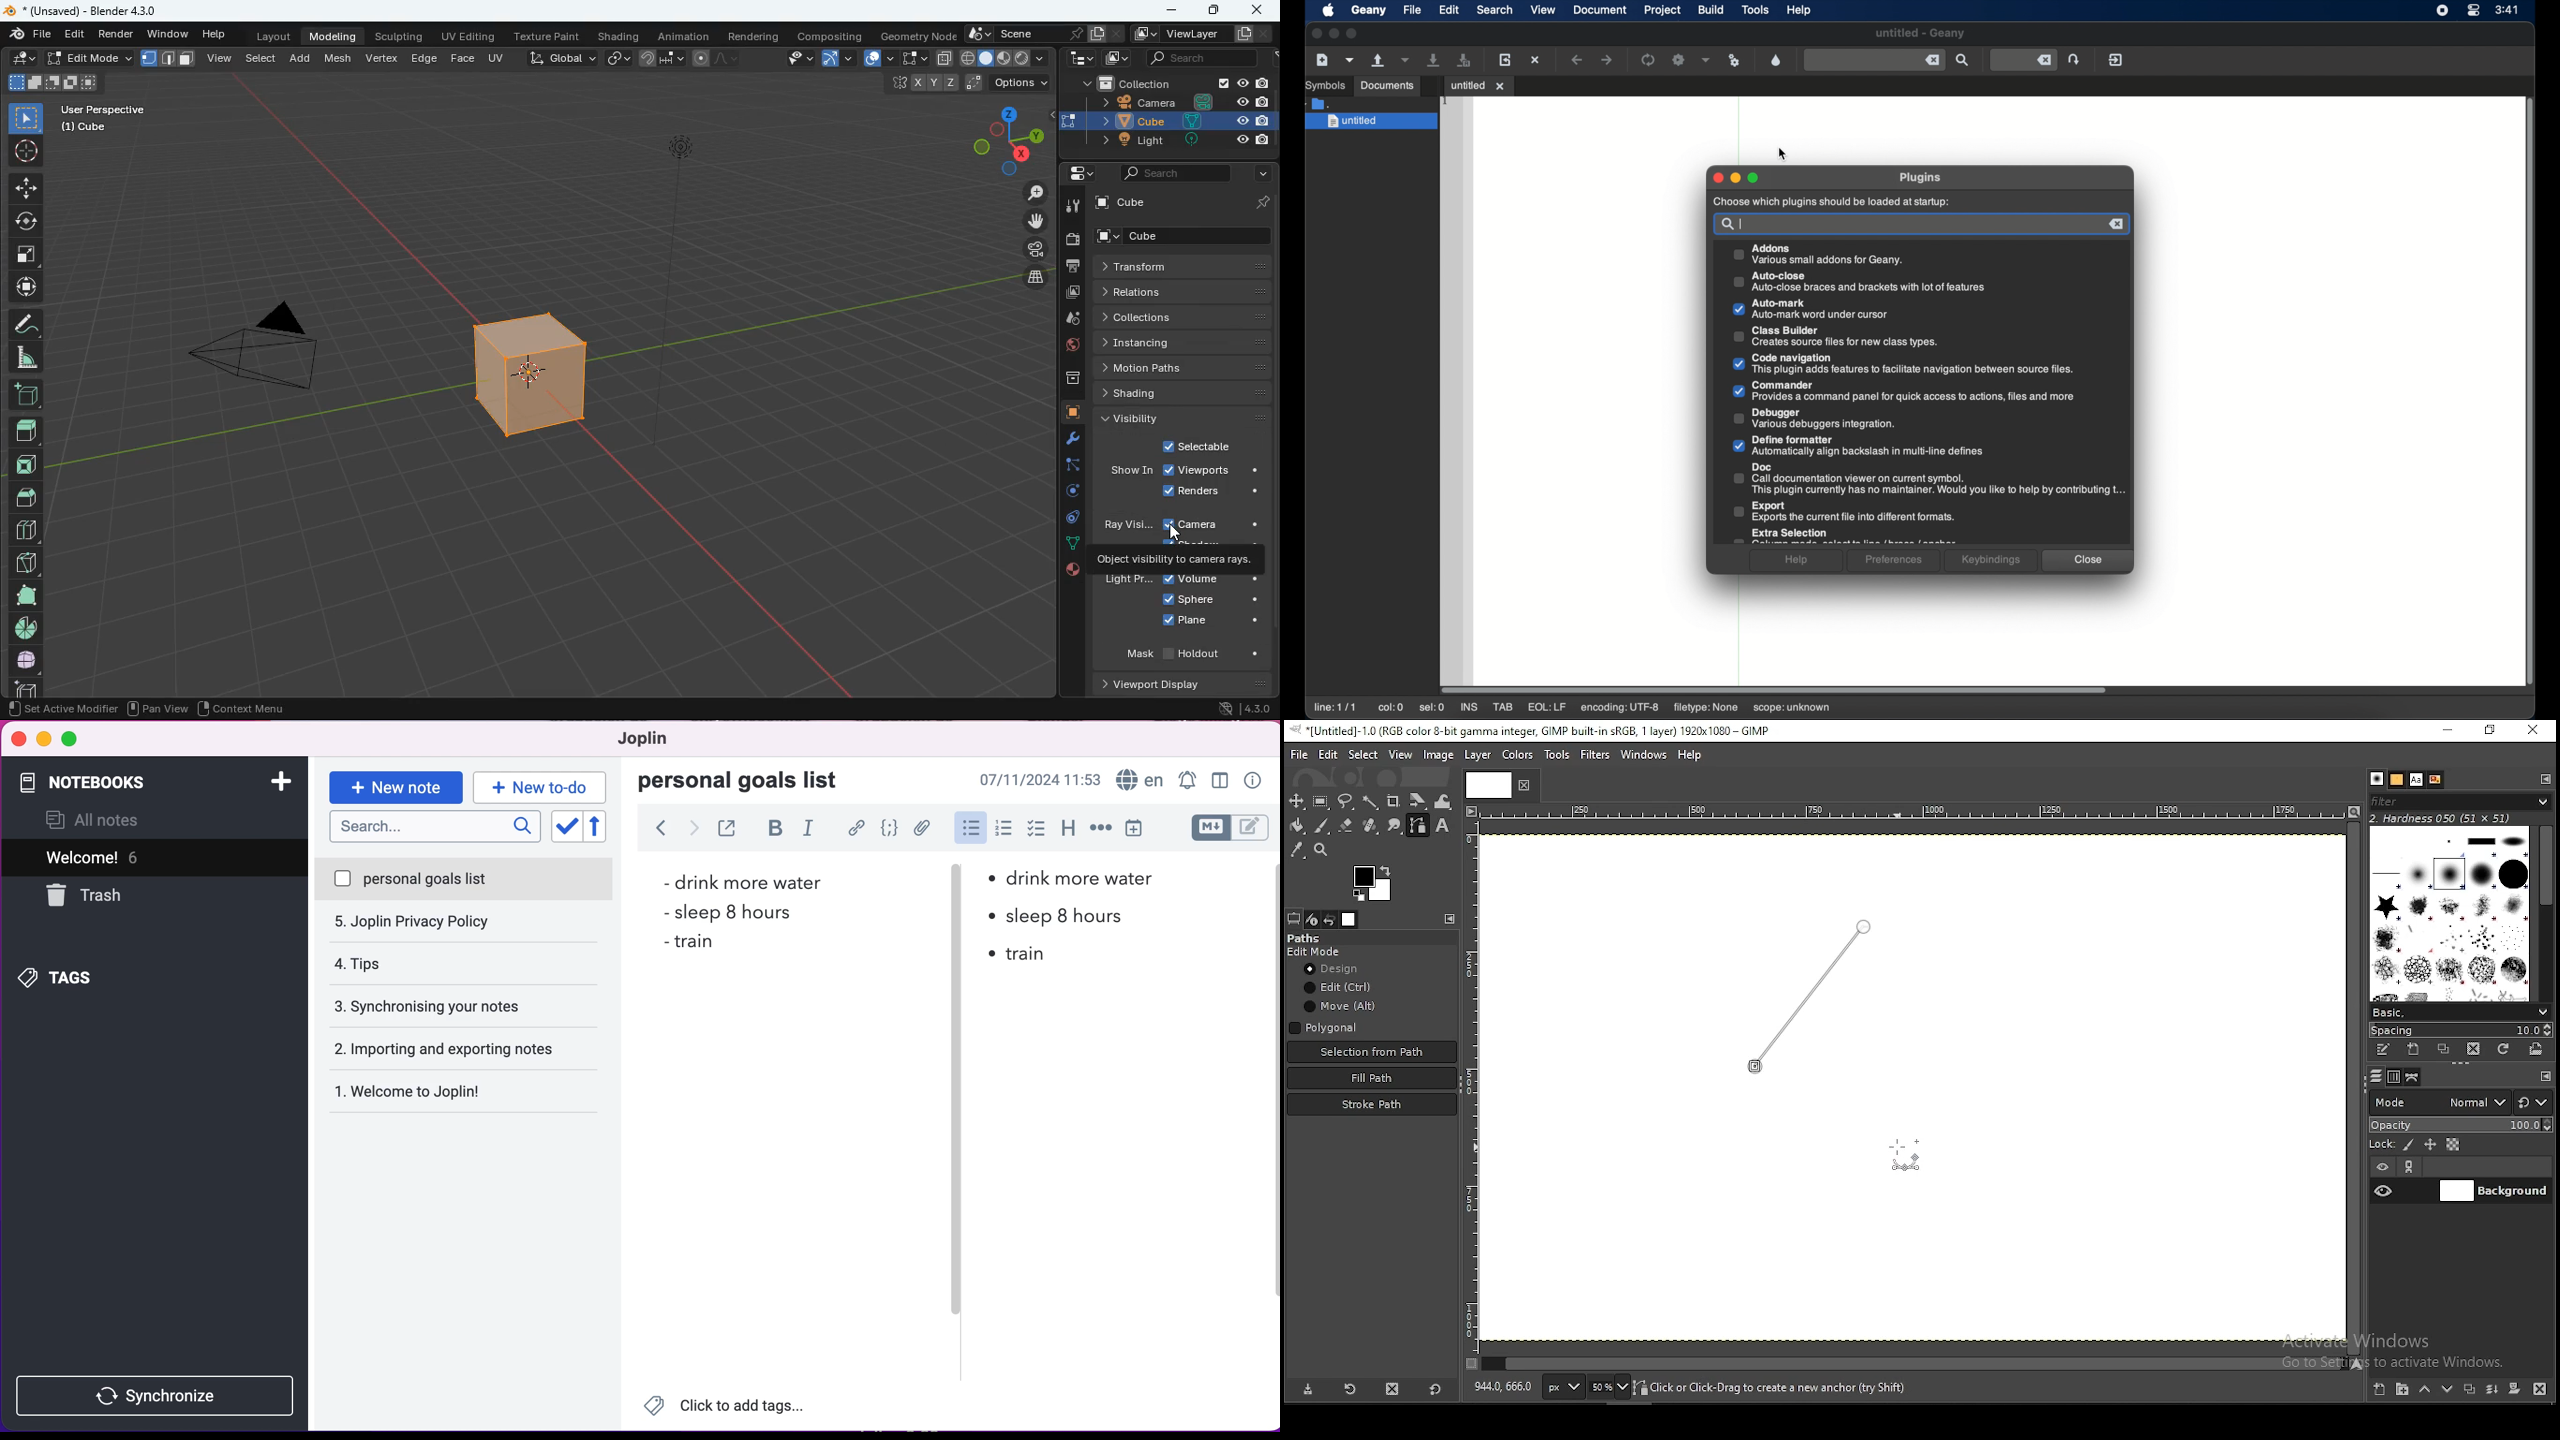  What do you see at coordinates (2503, 1050) in the screenshot?
I see `refresh brushes` at bounding box center [2503, 1050].